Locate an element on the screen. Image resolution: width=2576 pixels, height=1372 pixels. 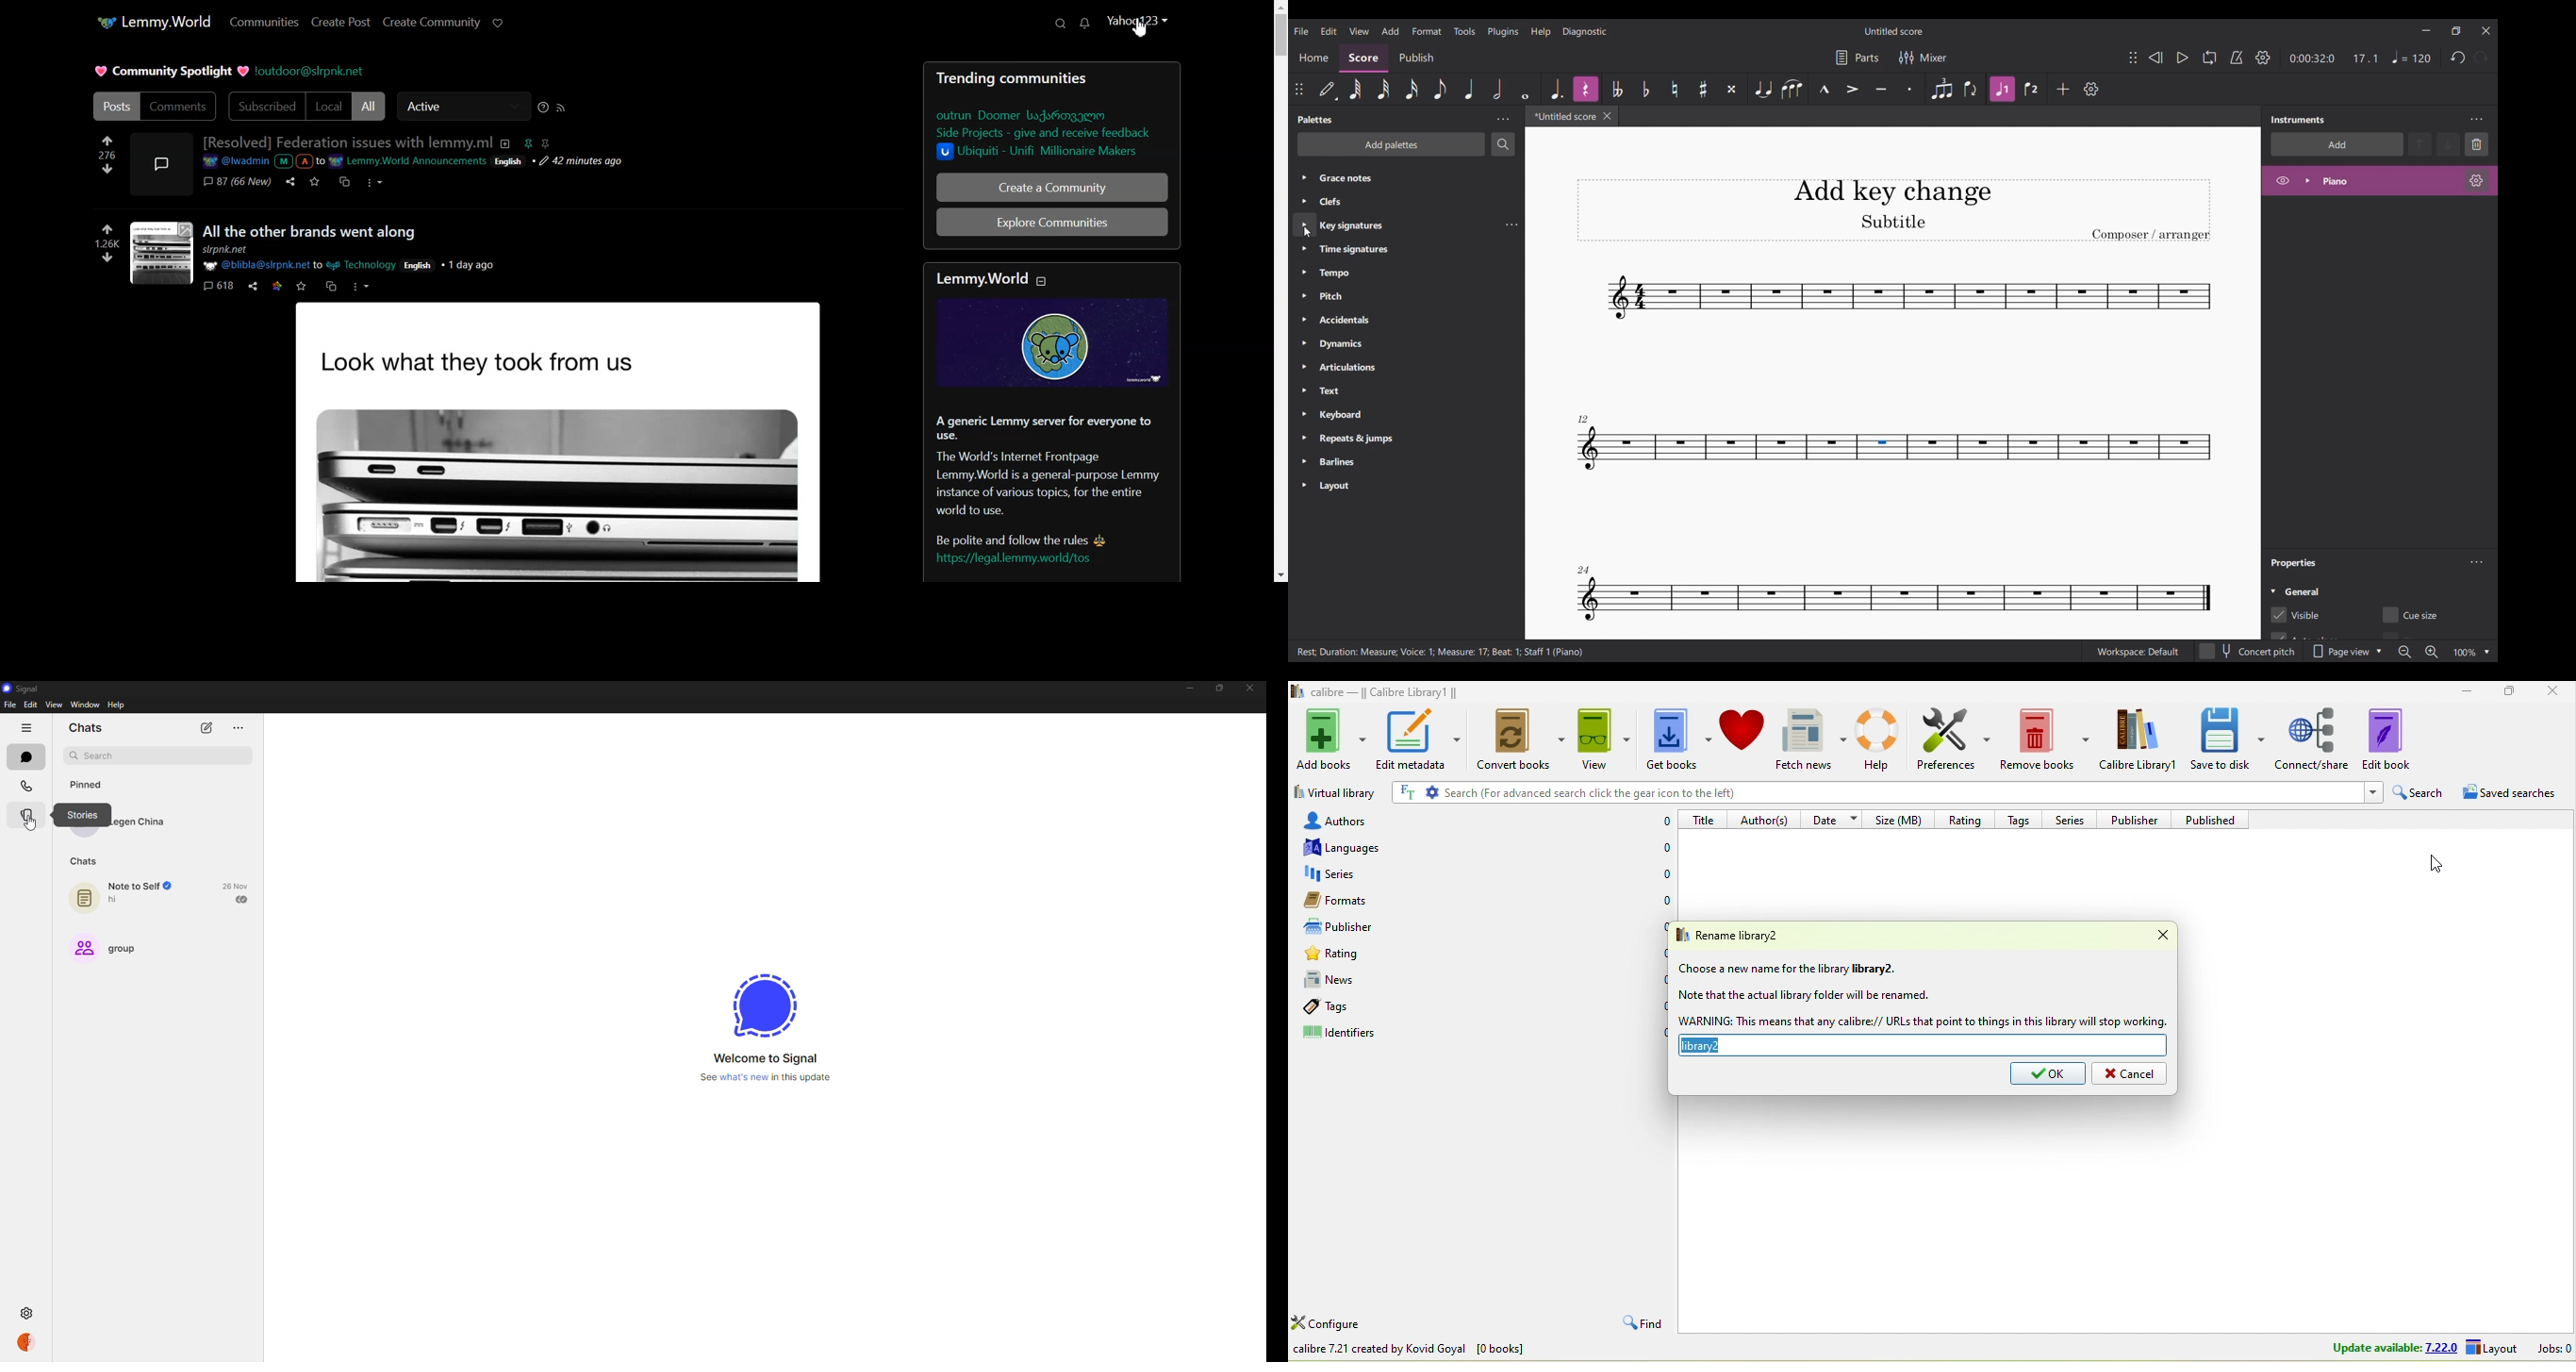
connect/share is located at coordinates (2313, 738).